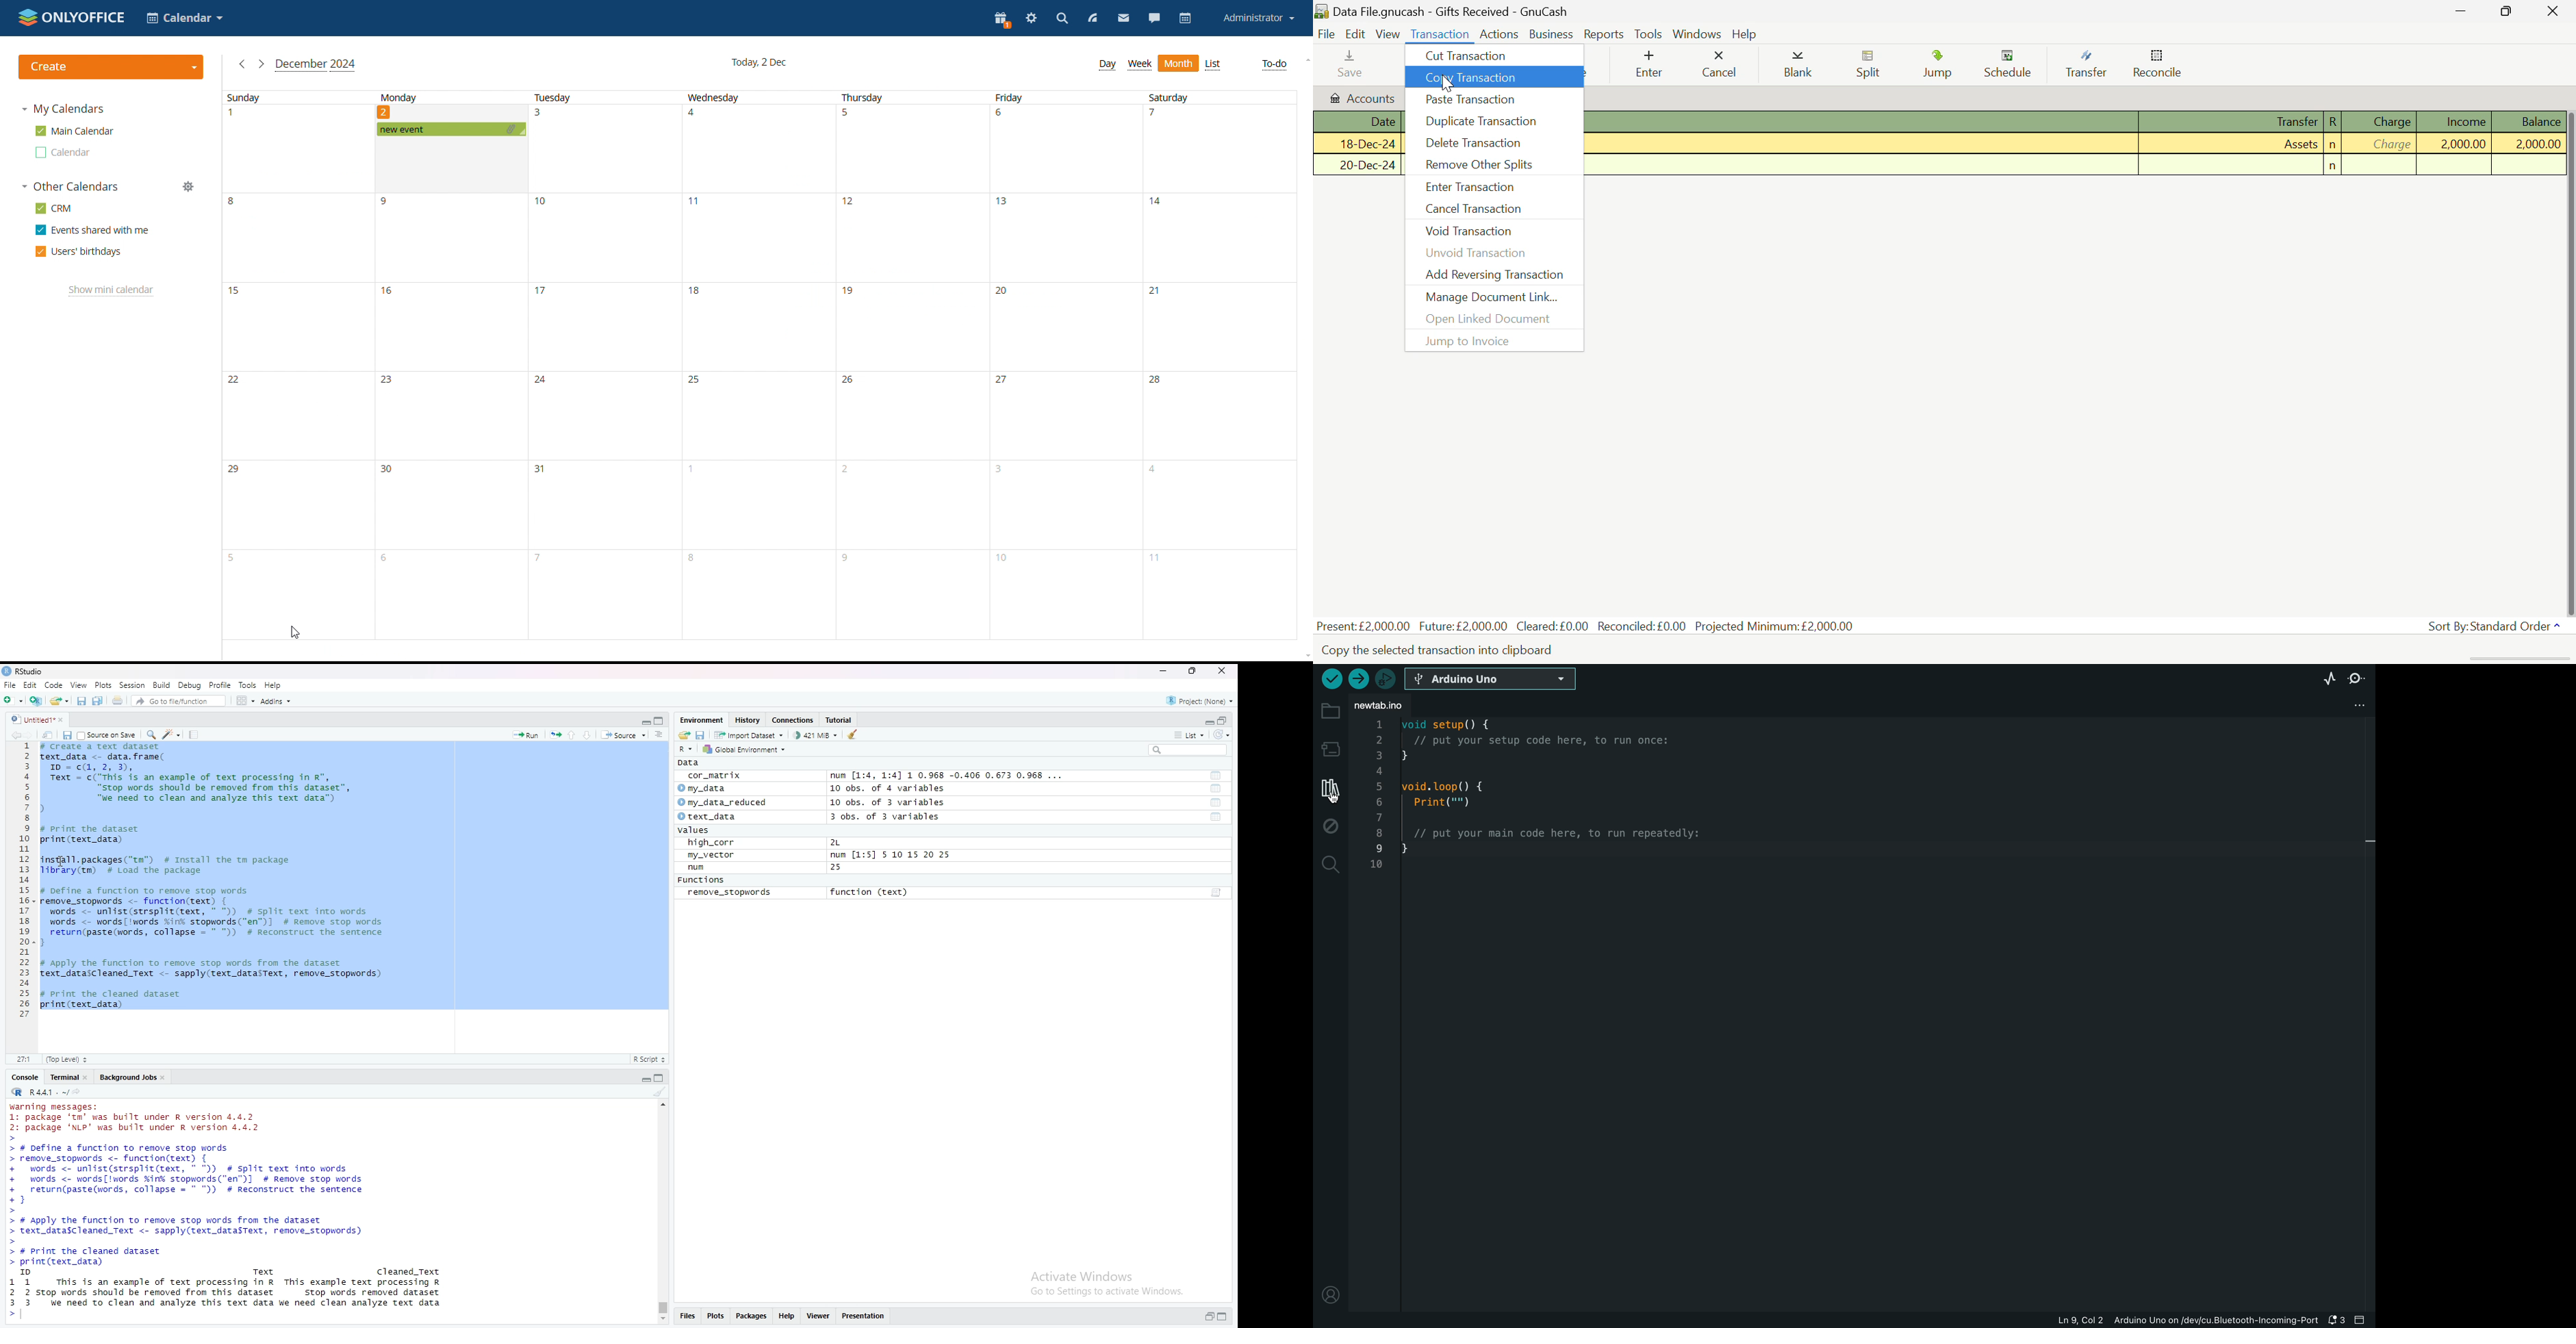  What do you see at coordinates (48, 735) in the screenshot?
I see `show in new window` at bounding box center [48, 735].